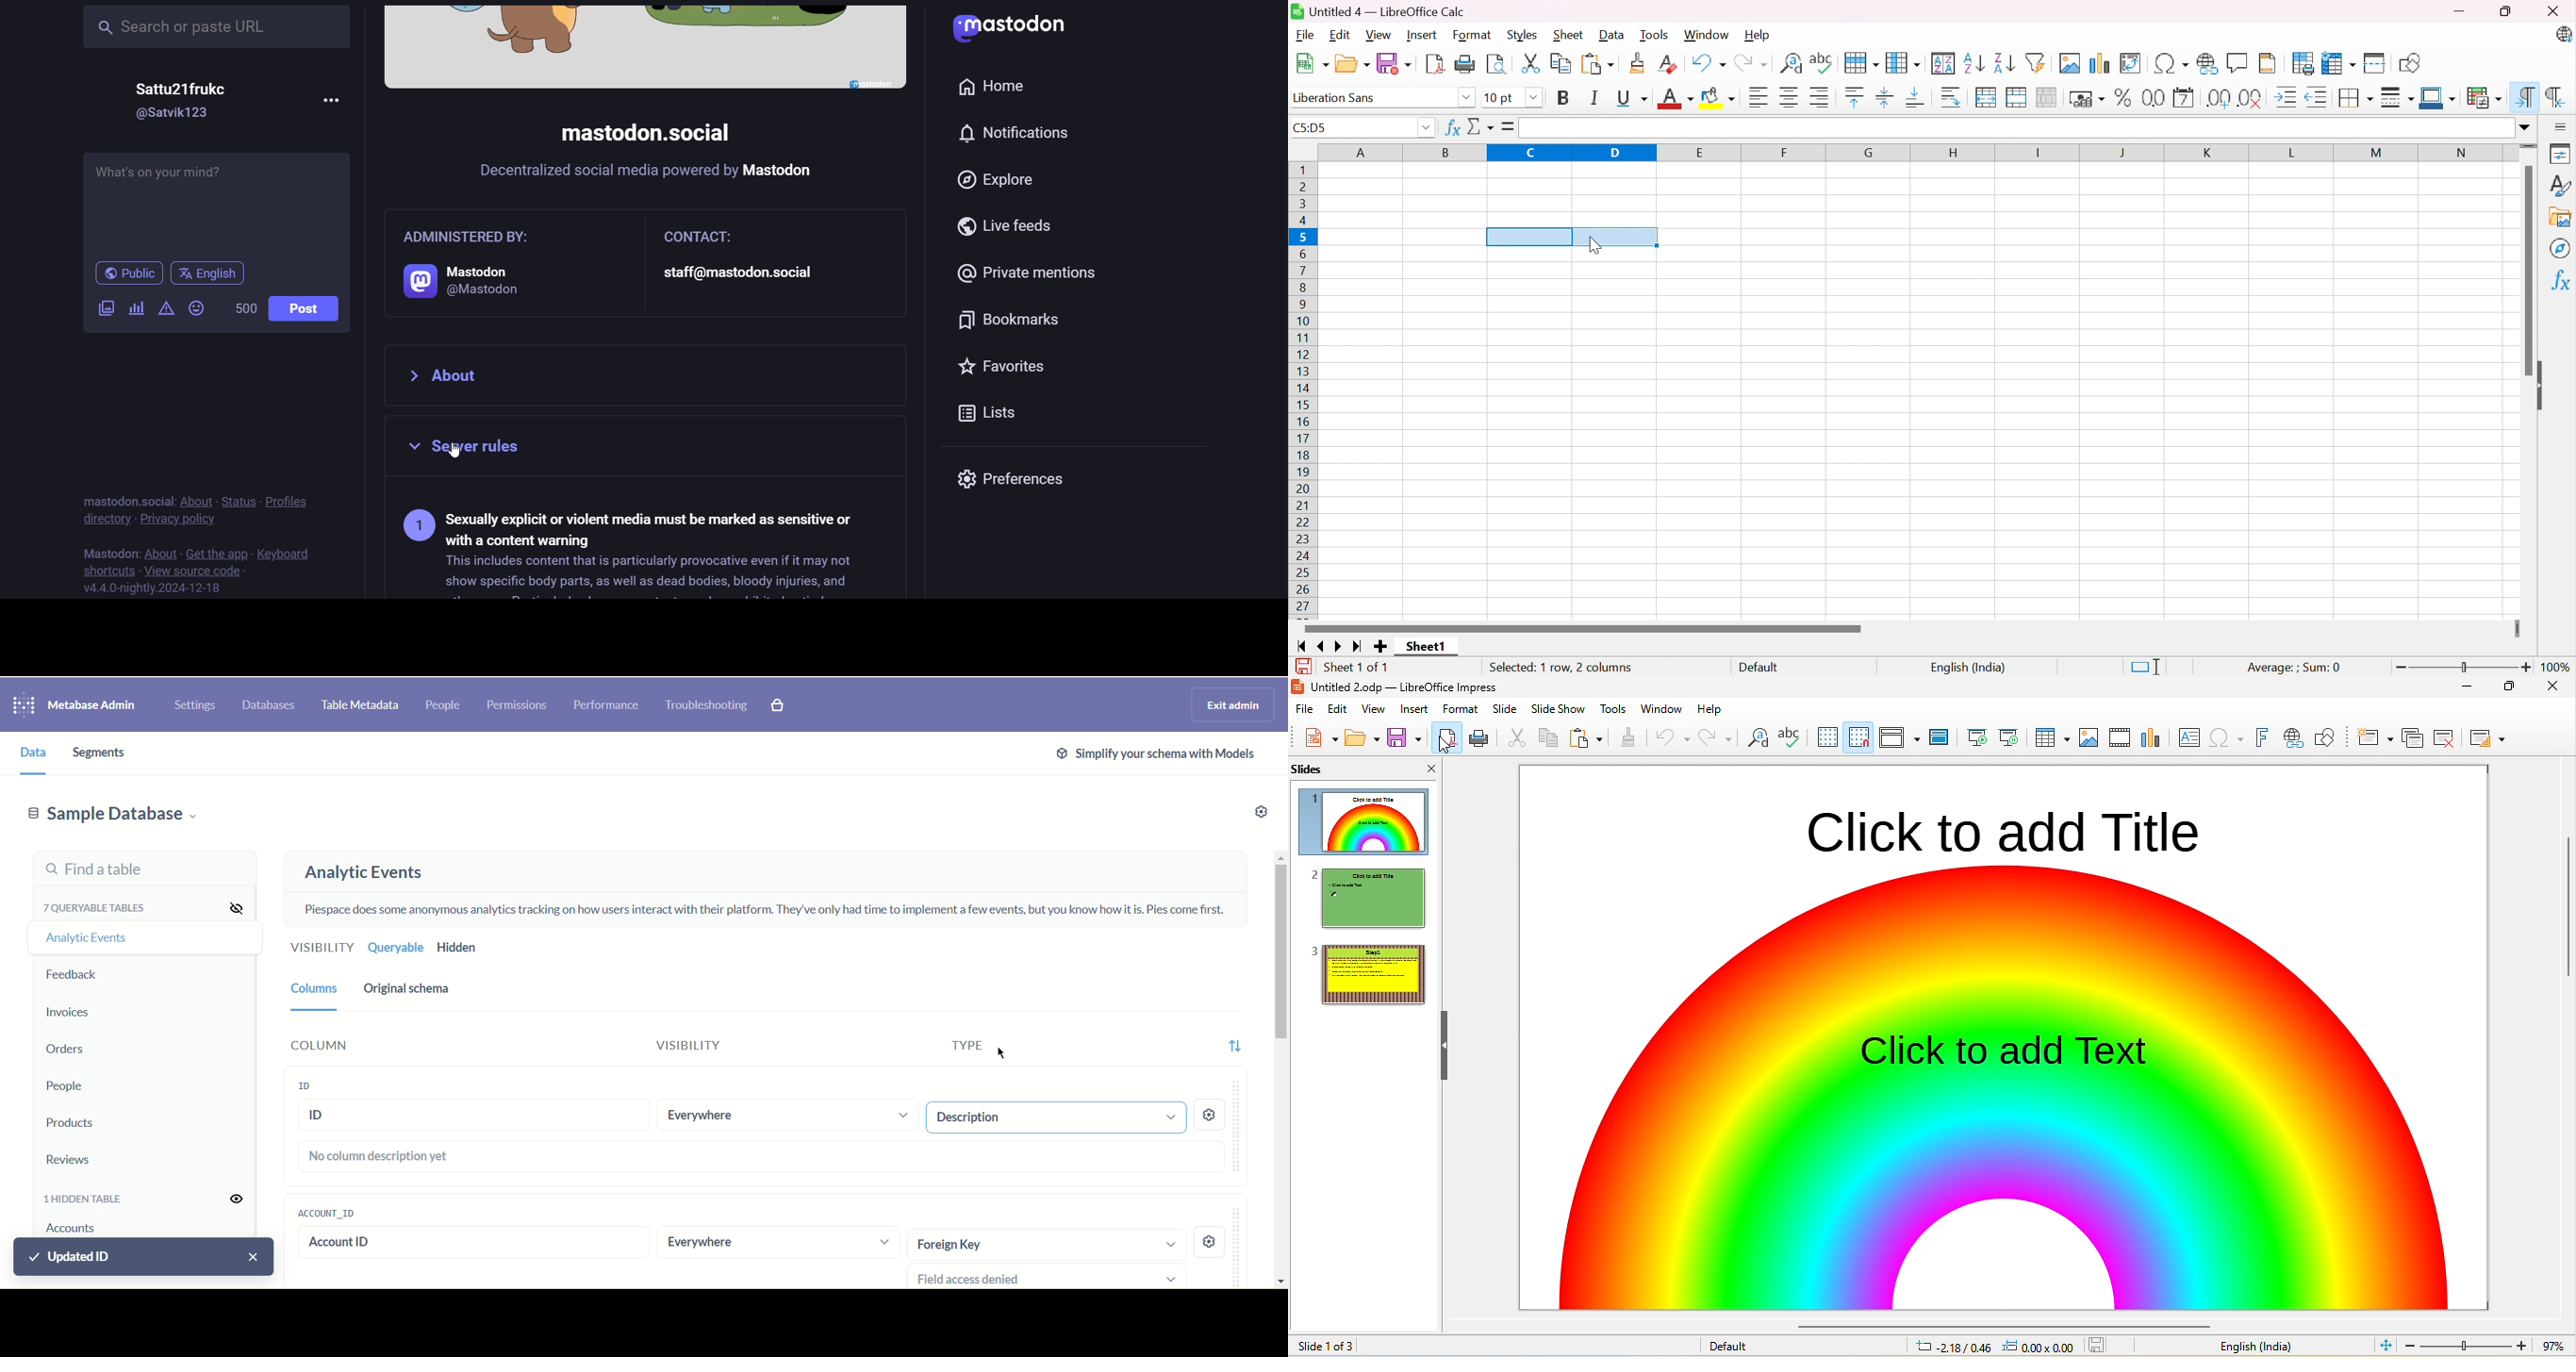 The image size is (2576, 1372). I want to click on slide 1 of 3, so click(1357, 1346).